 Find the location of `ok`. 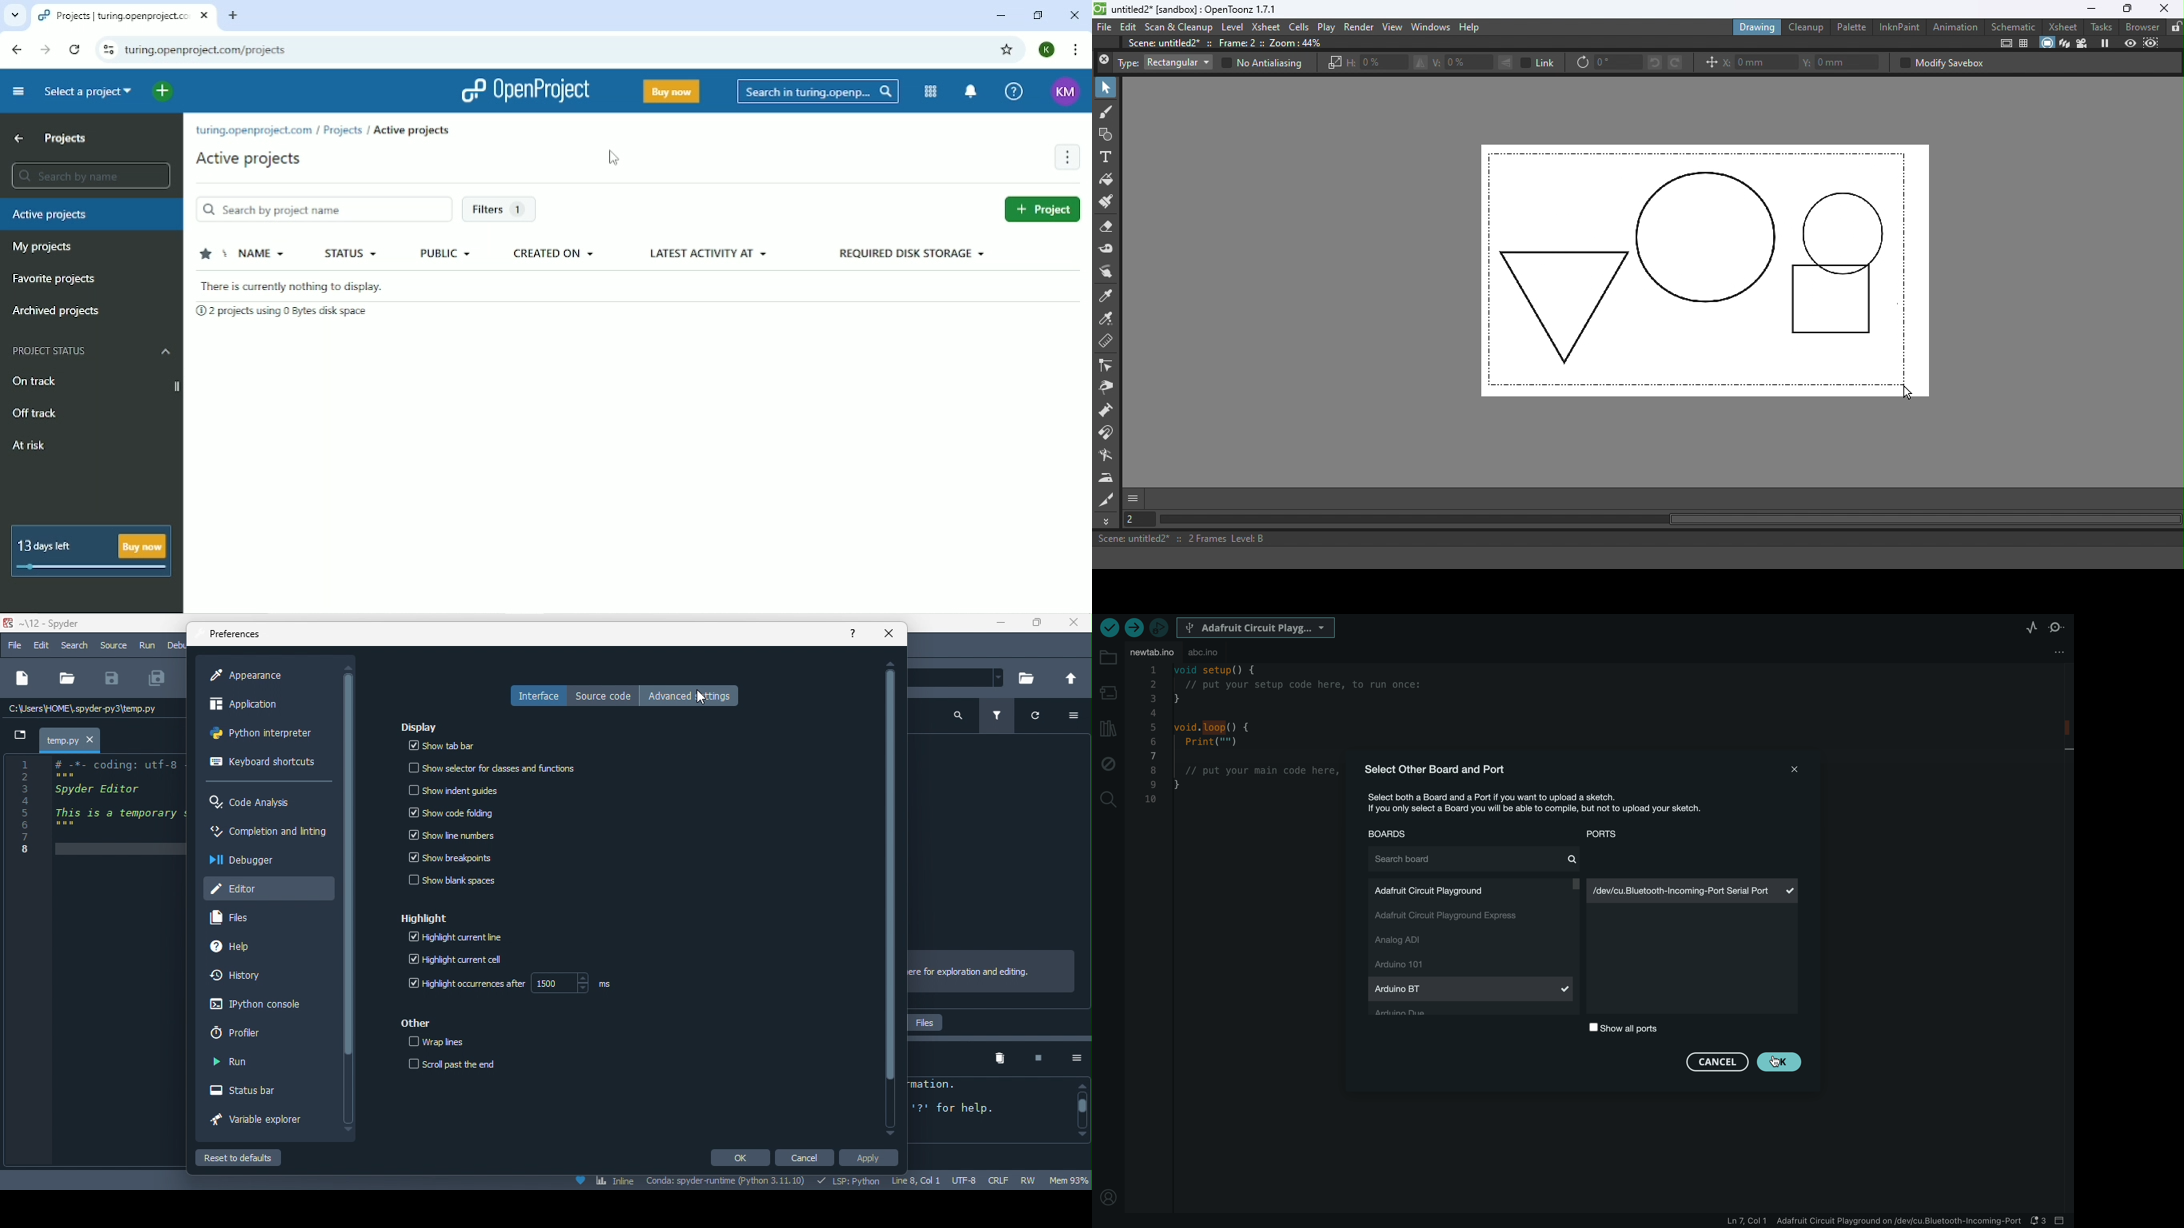

ok is located at coordinates (739, 1158).